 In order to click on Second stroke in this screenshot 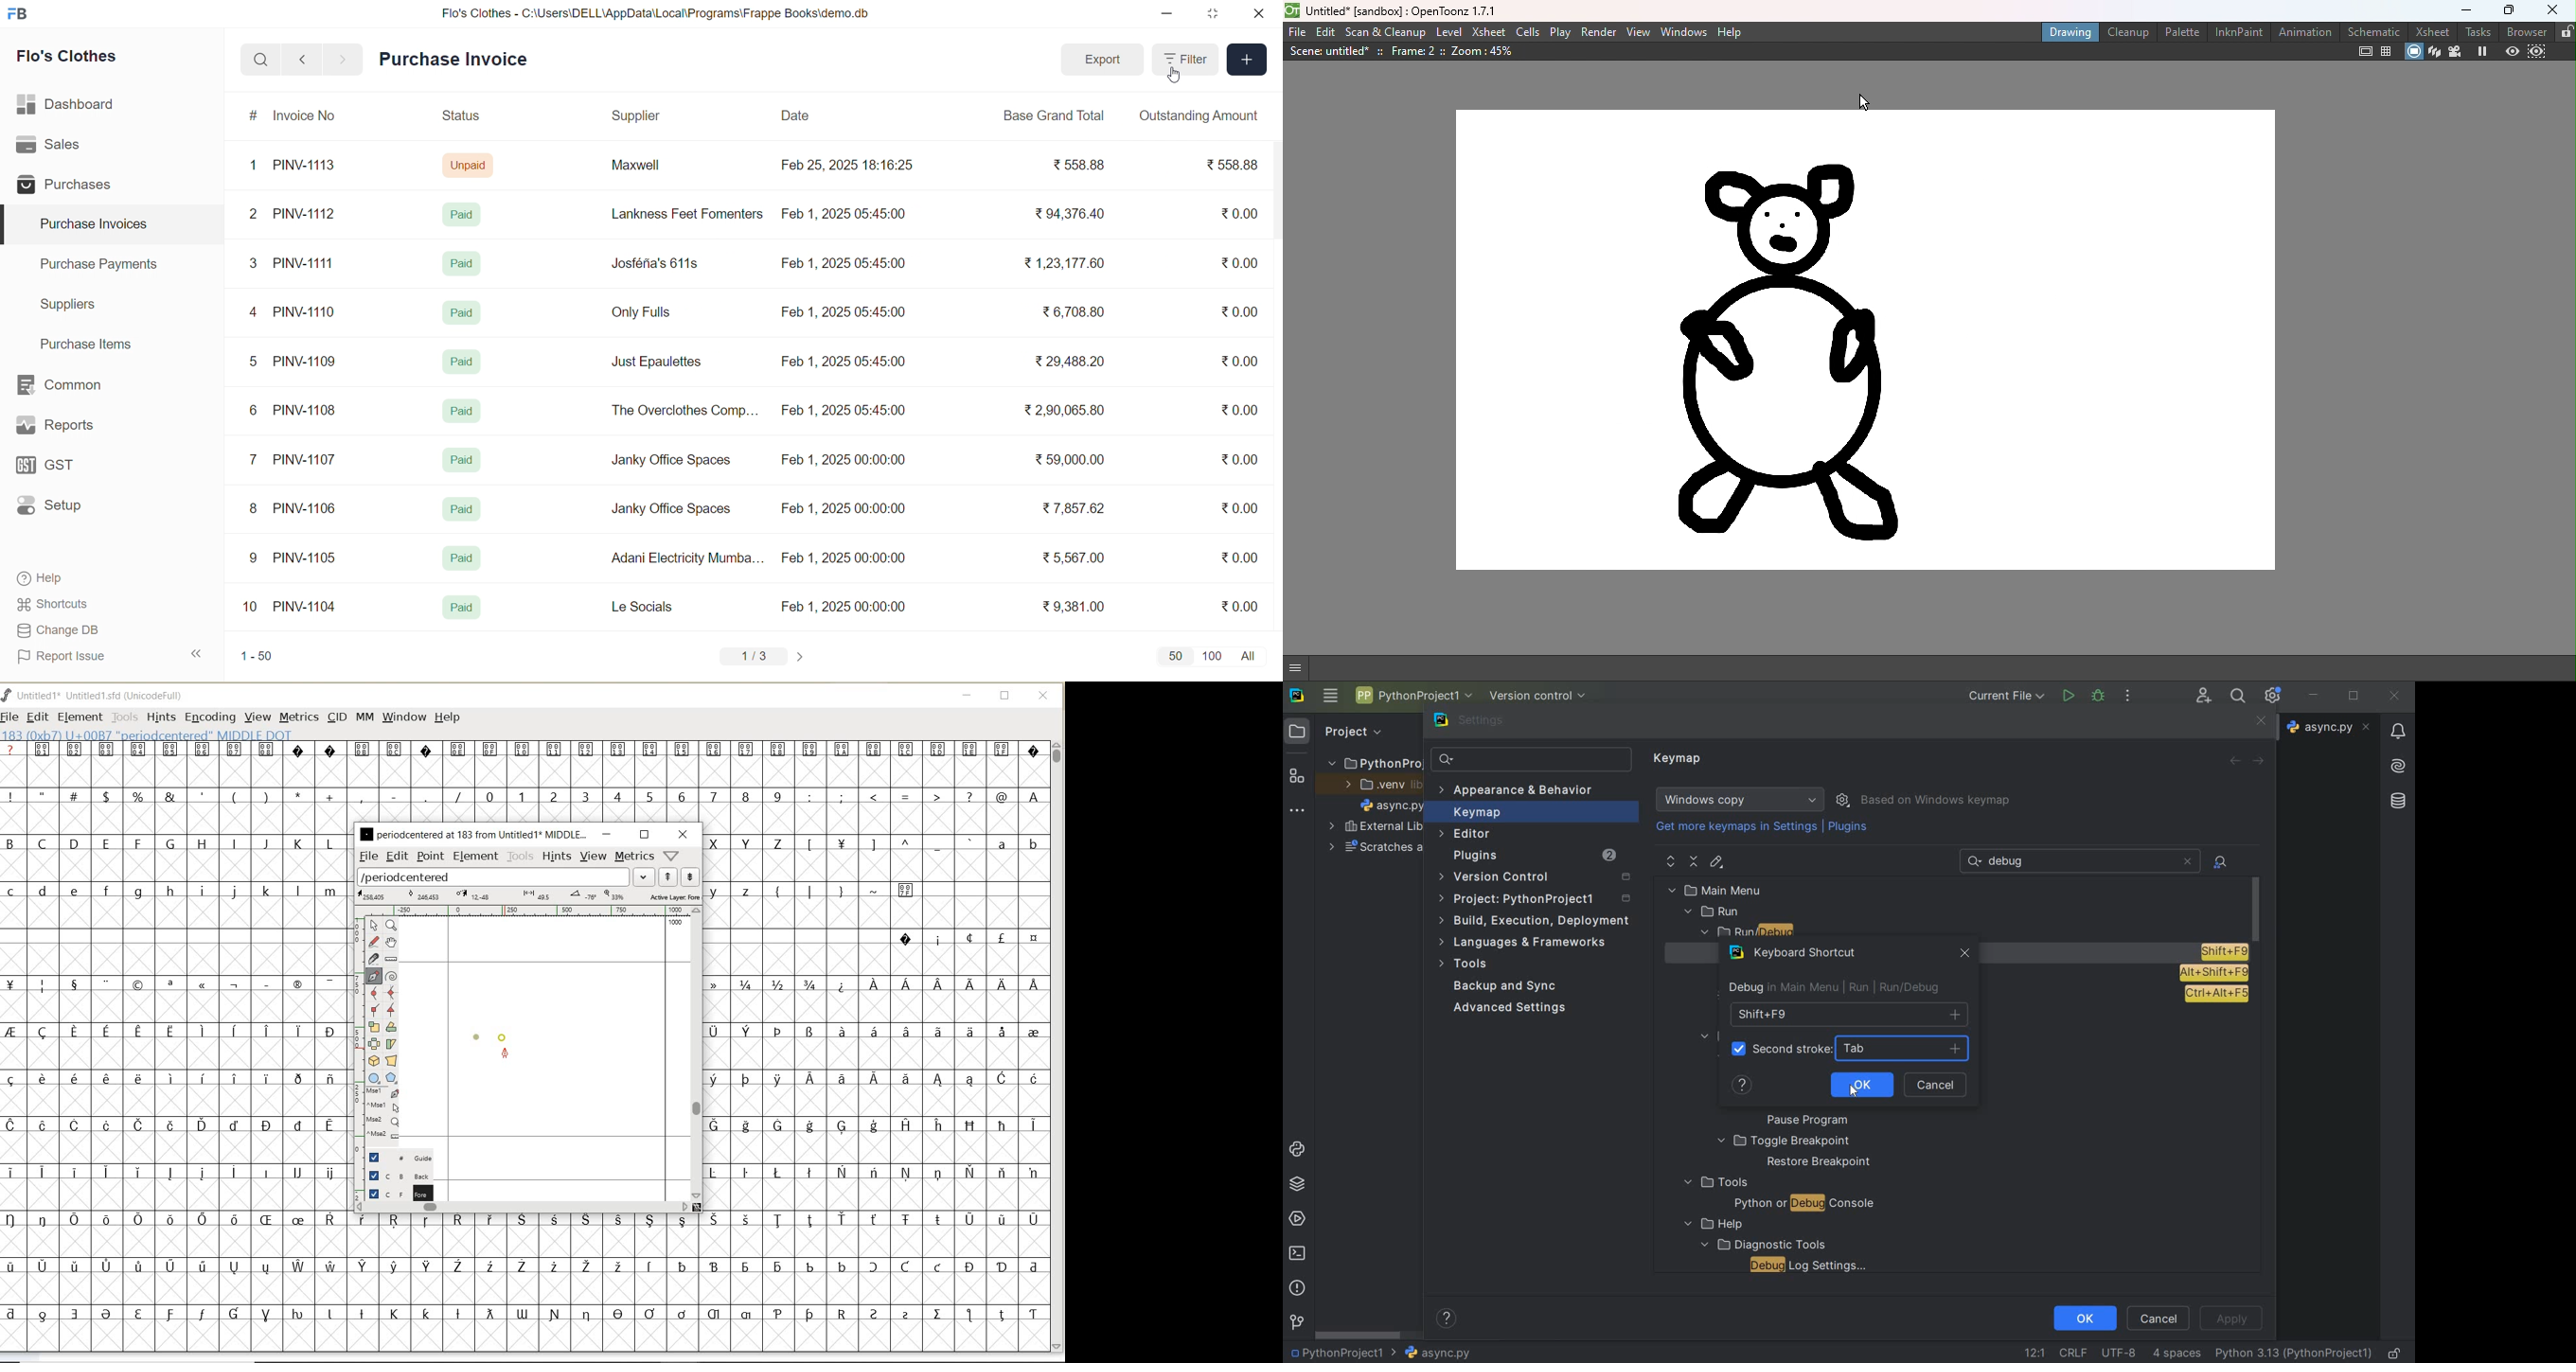, I will do `click(1792, 1049)`.